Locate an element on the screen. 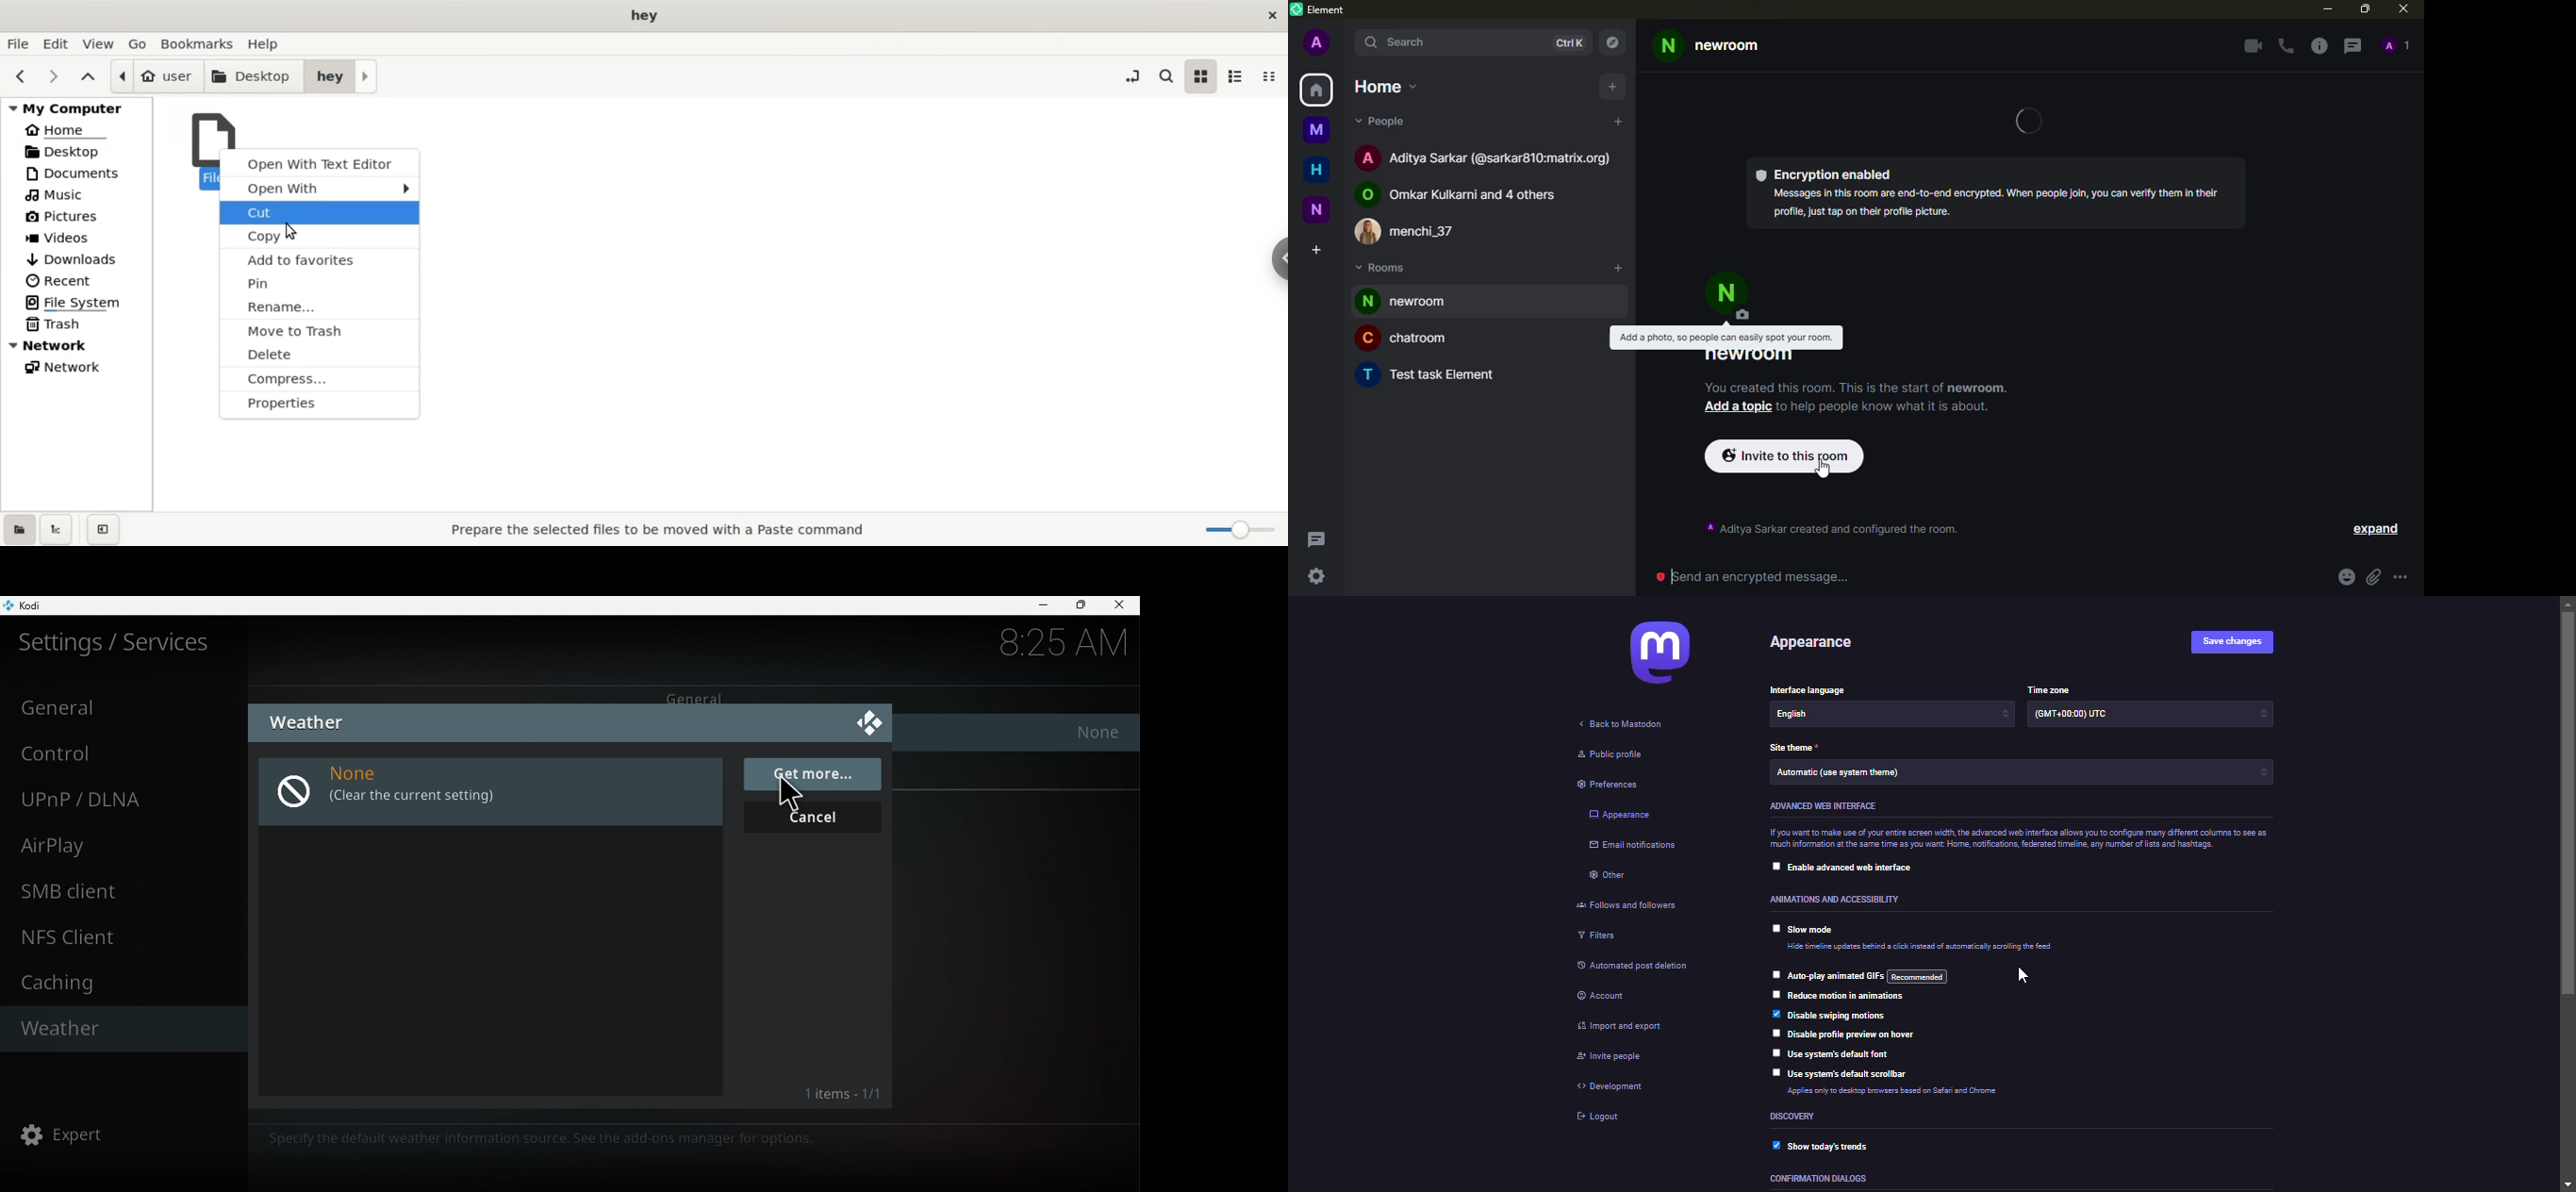 The width and height of the screenshot is (2576, 1204). auto play animated gif's is located at coordinates (1872, 977).